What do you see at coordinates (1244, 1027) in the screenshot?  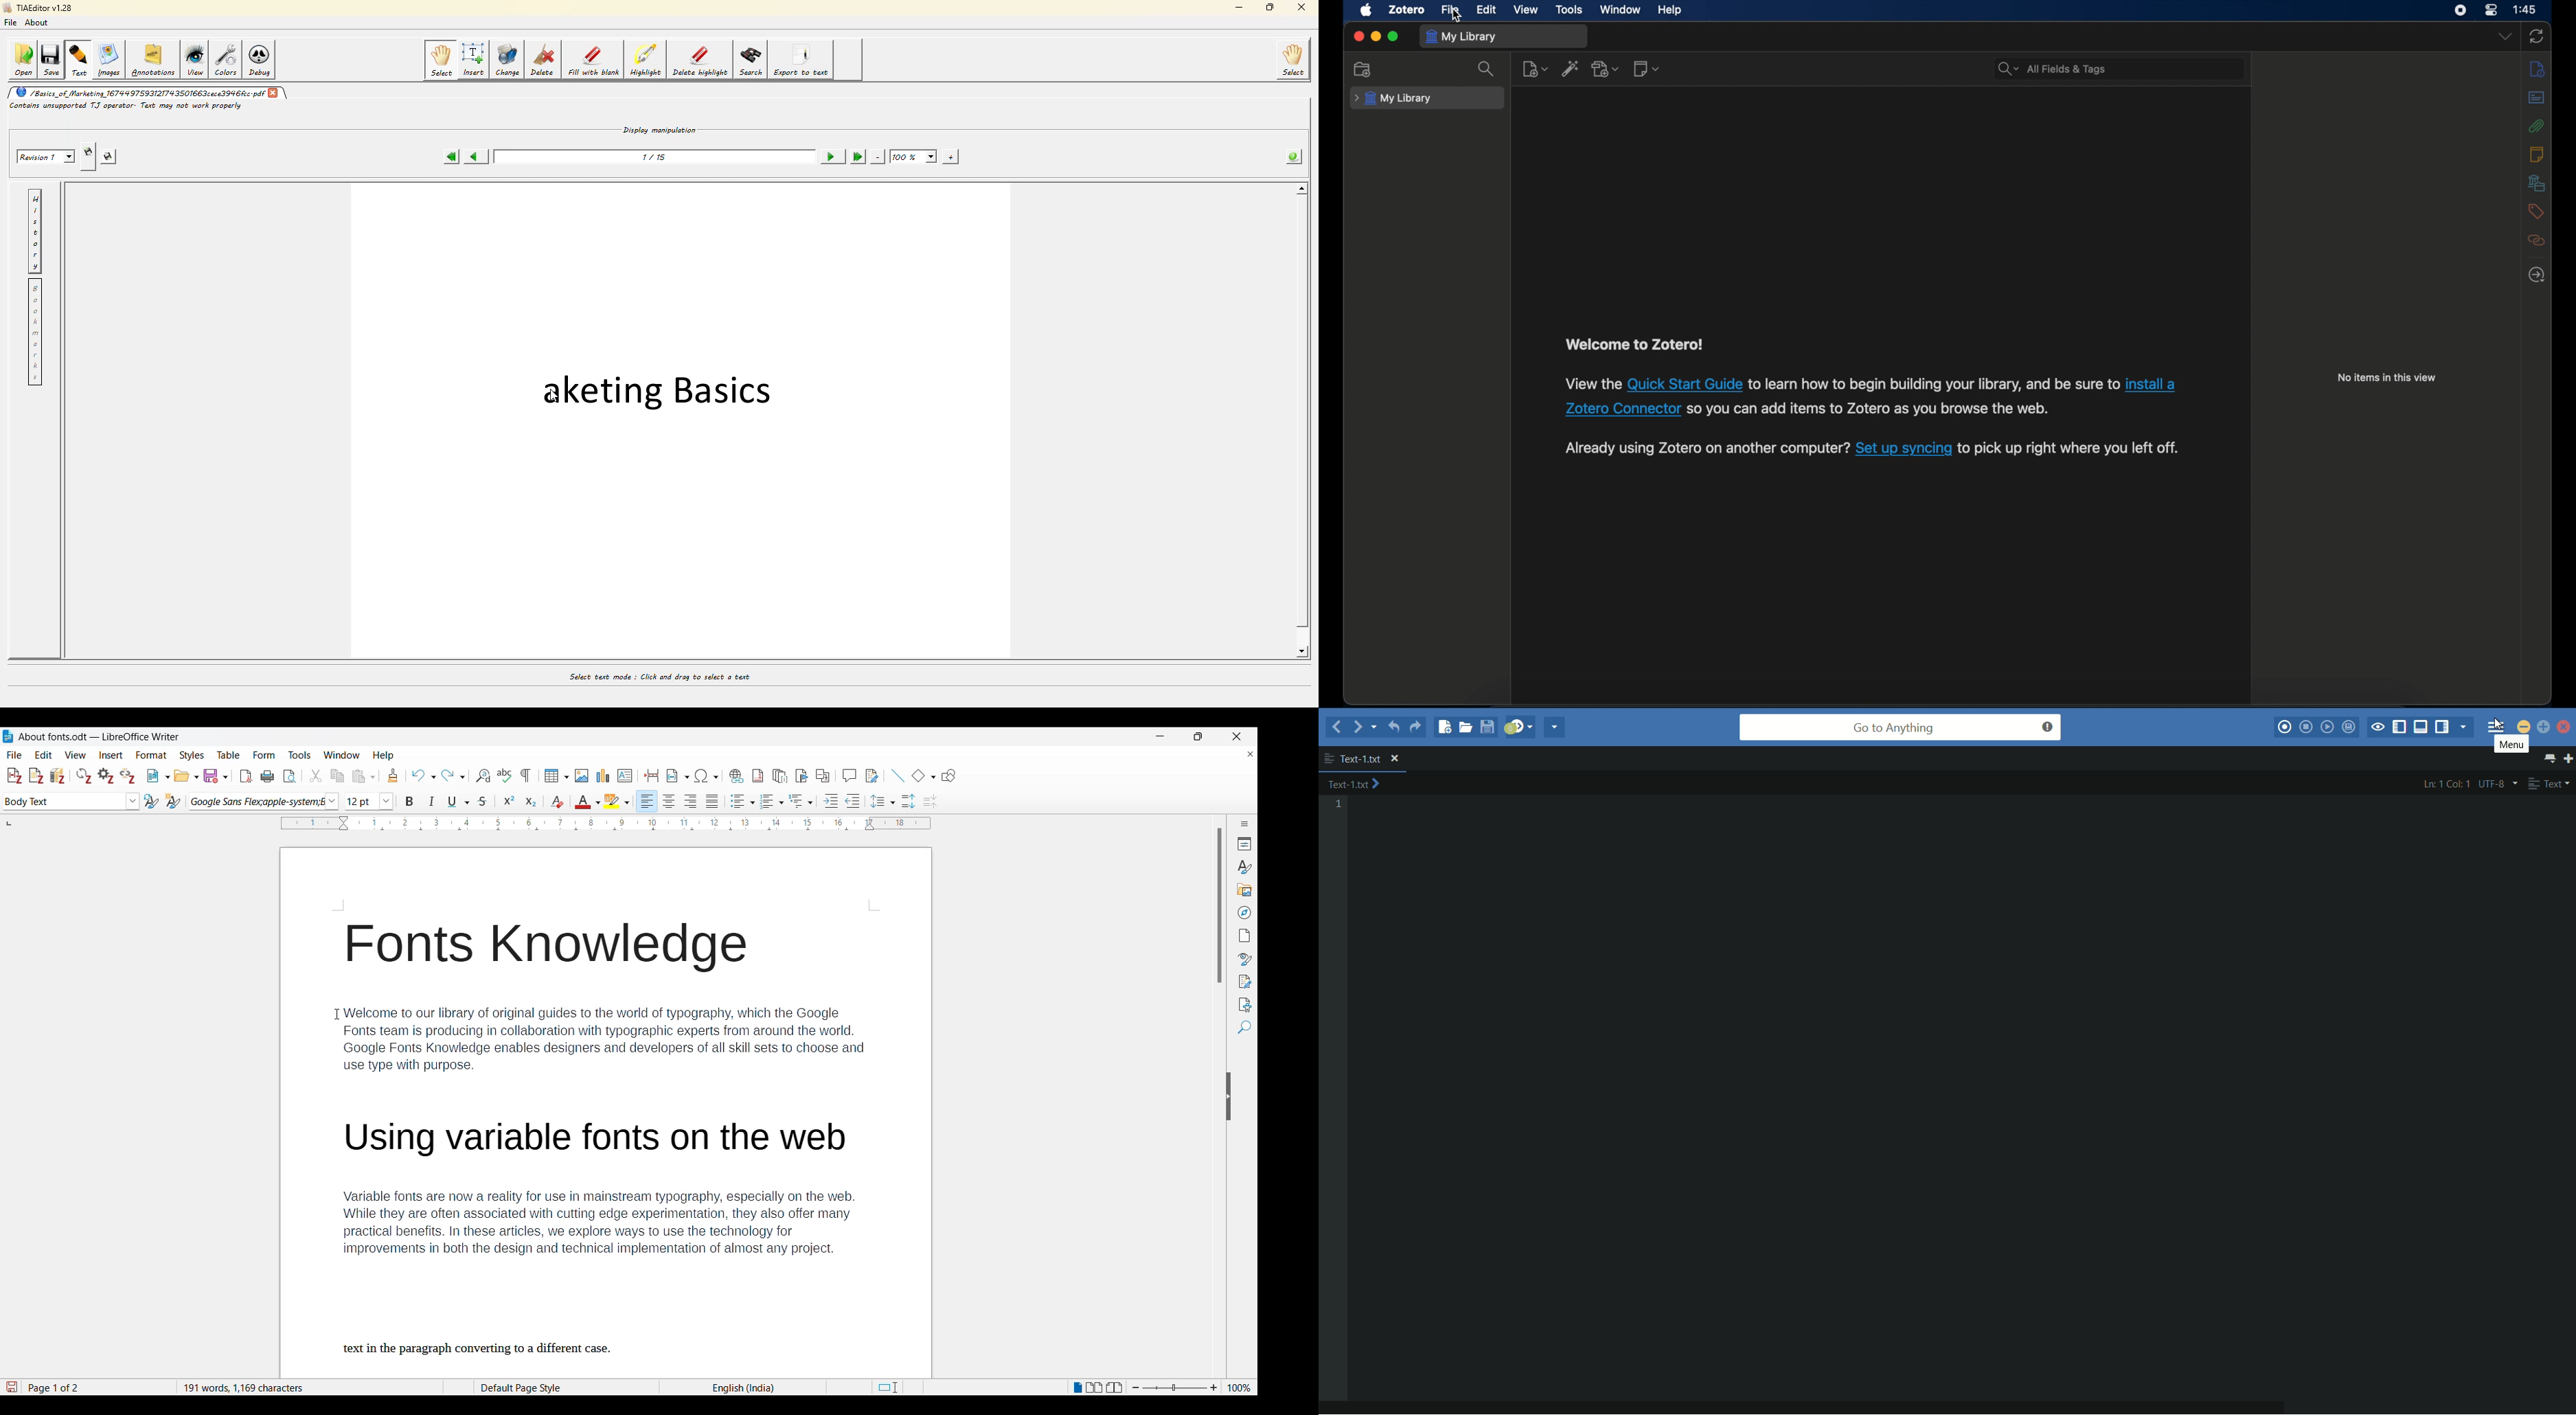 I see `Find` at bounding box center [1244, 1027].